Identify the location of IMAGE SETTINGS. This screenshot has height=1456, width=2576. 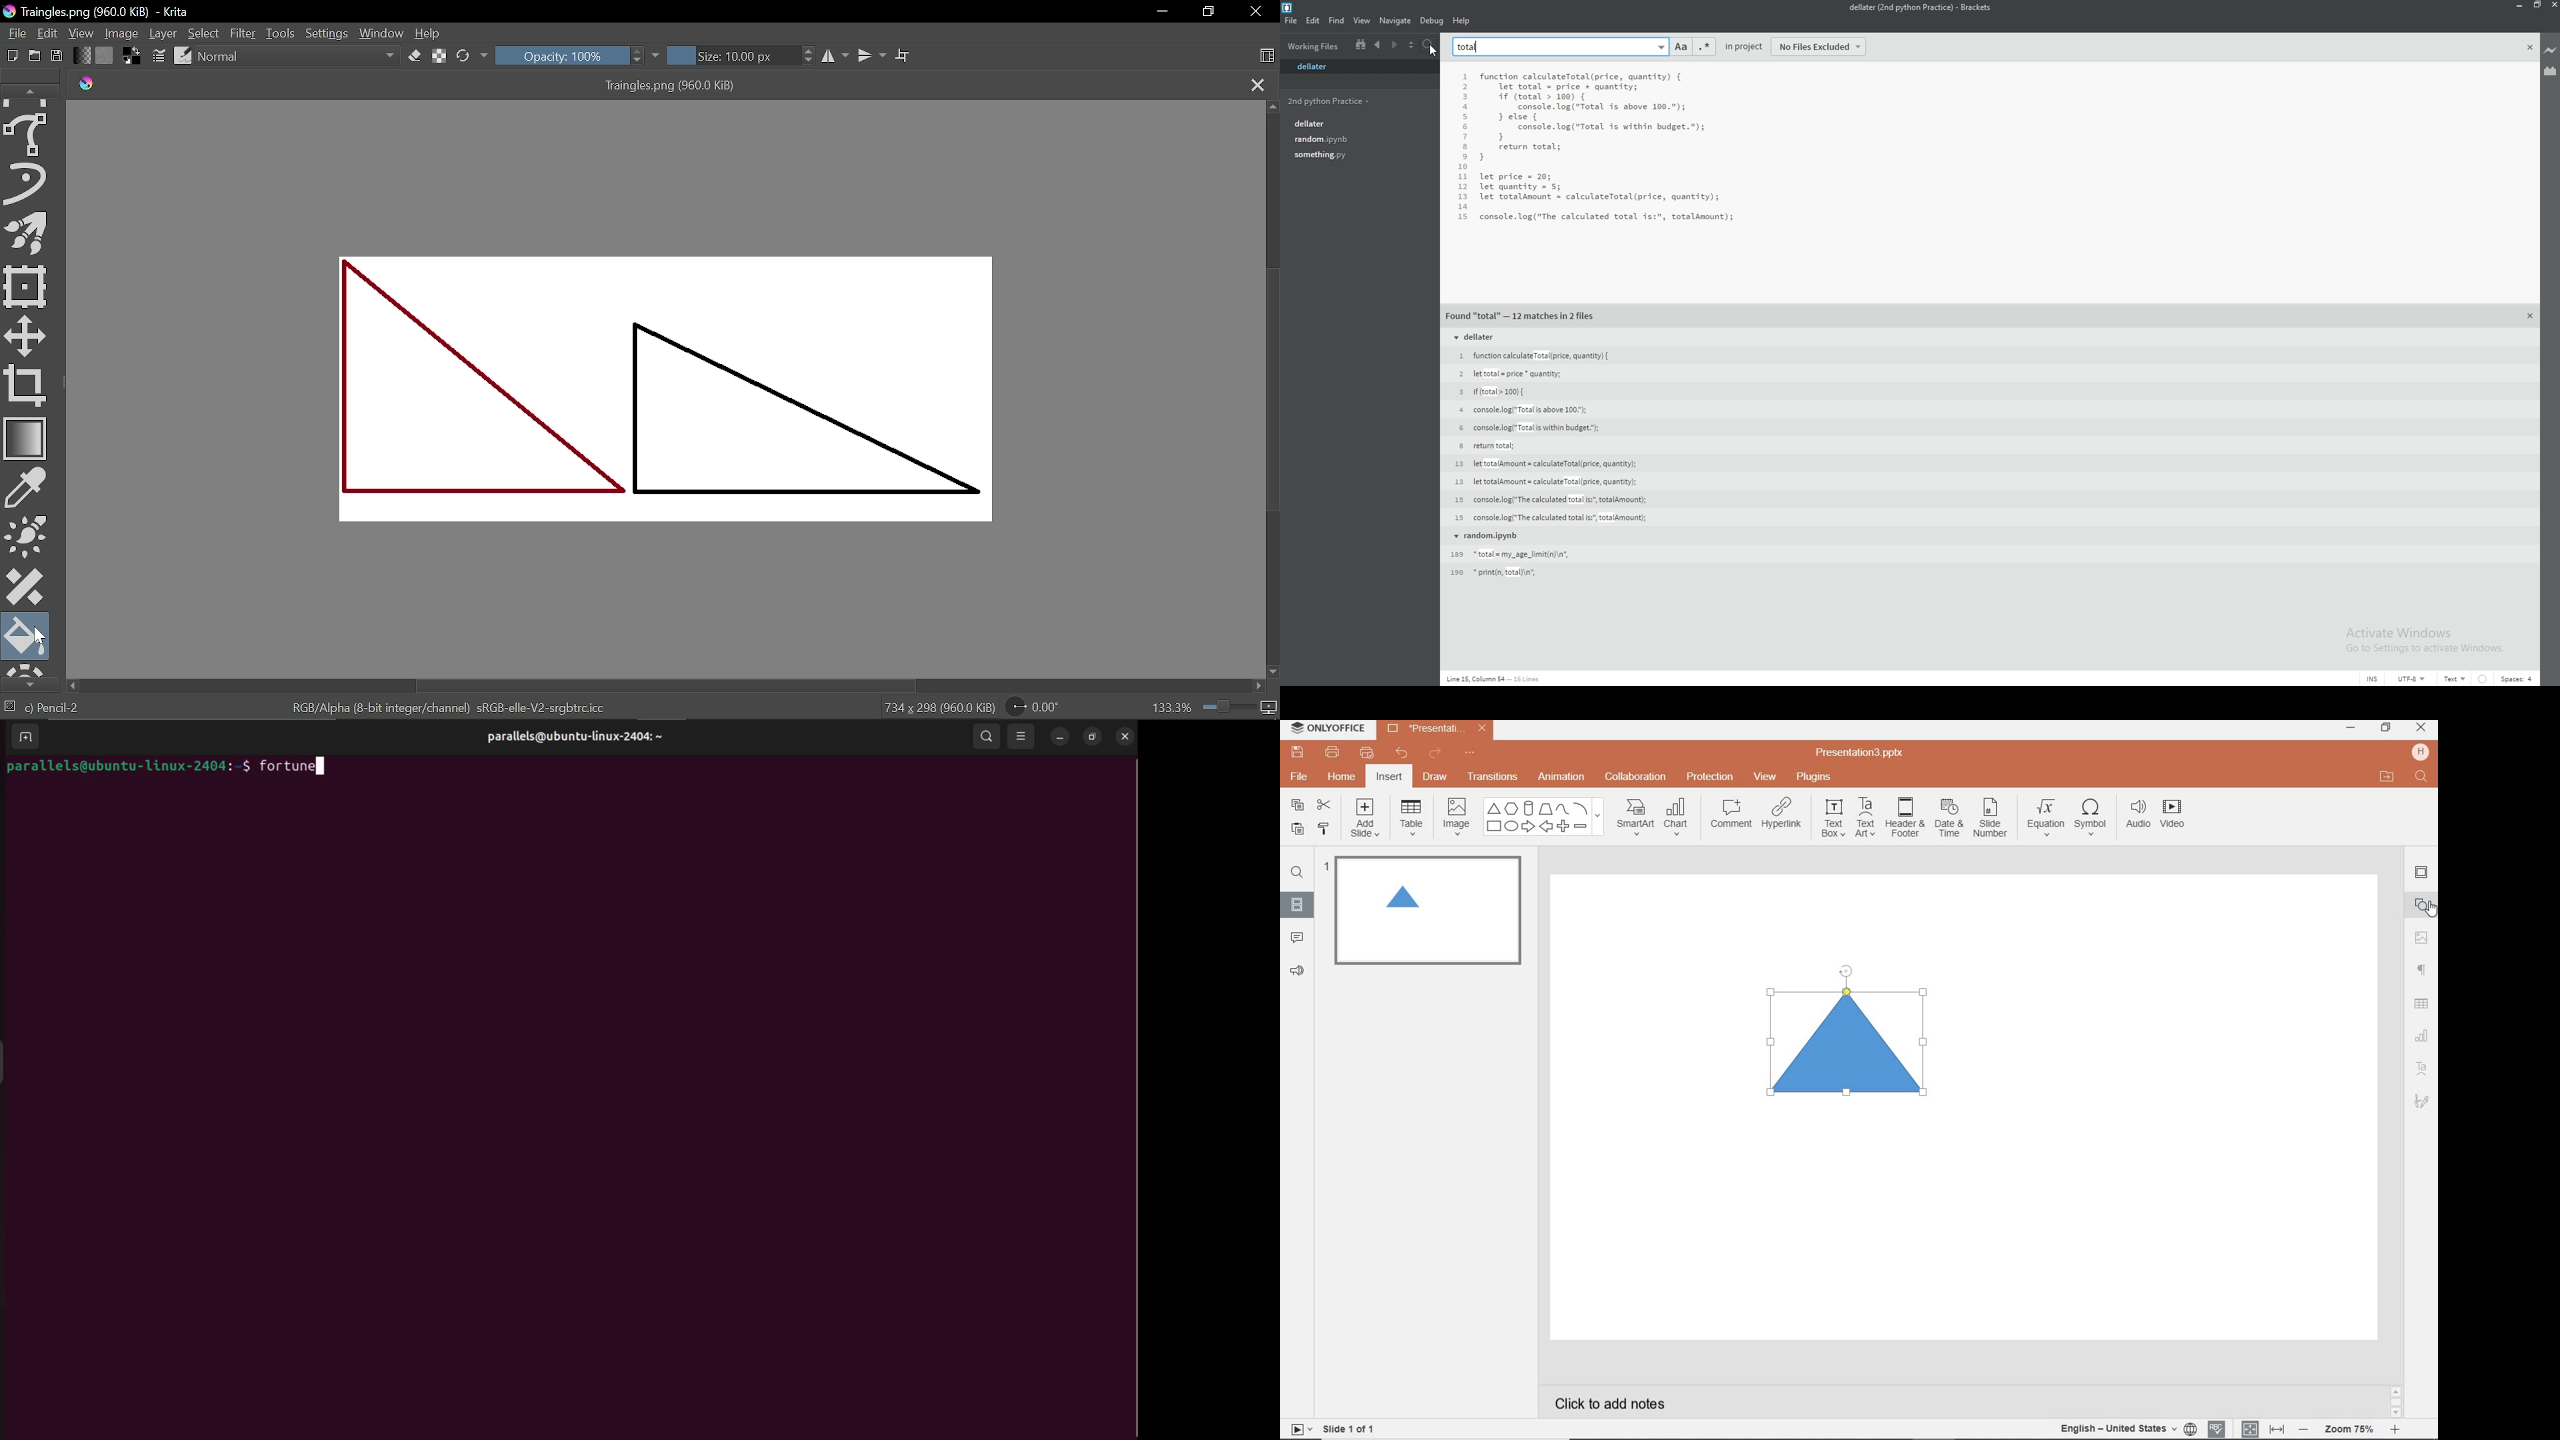
(2422, 937).